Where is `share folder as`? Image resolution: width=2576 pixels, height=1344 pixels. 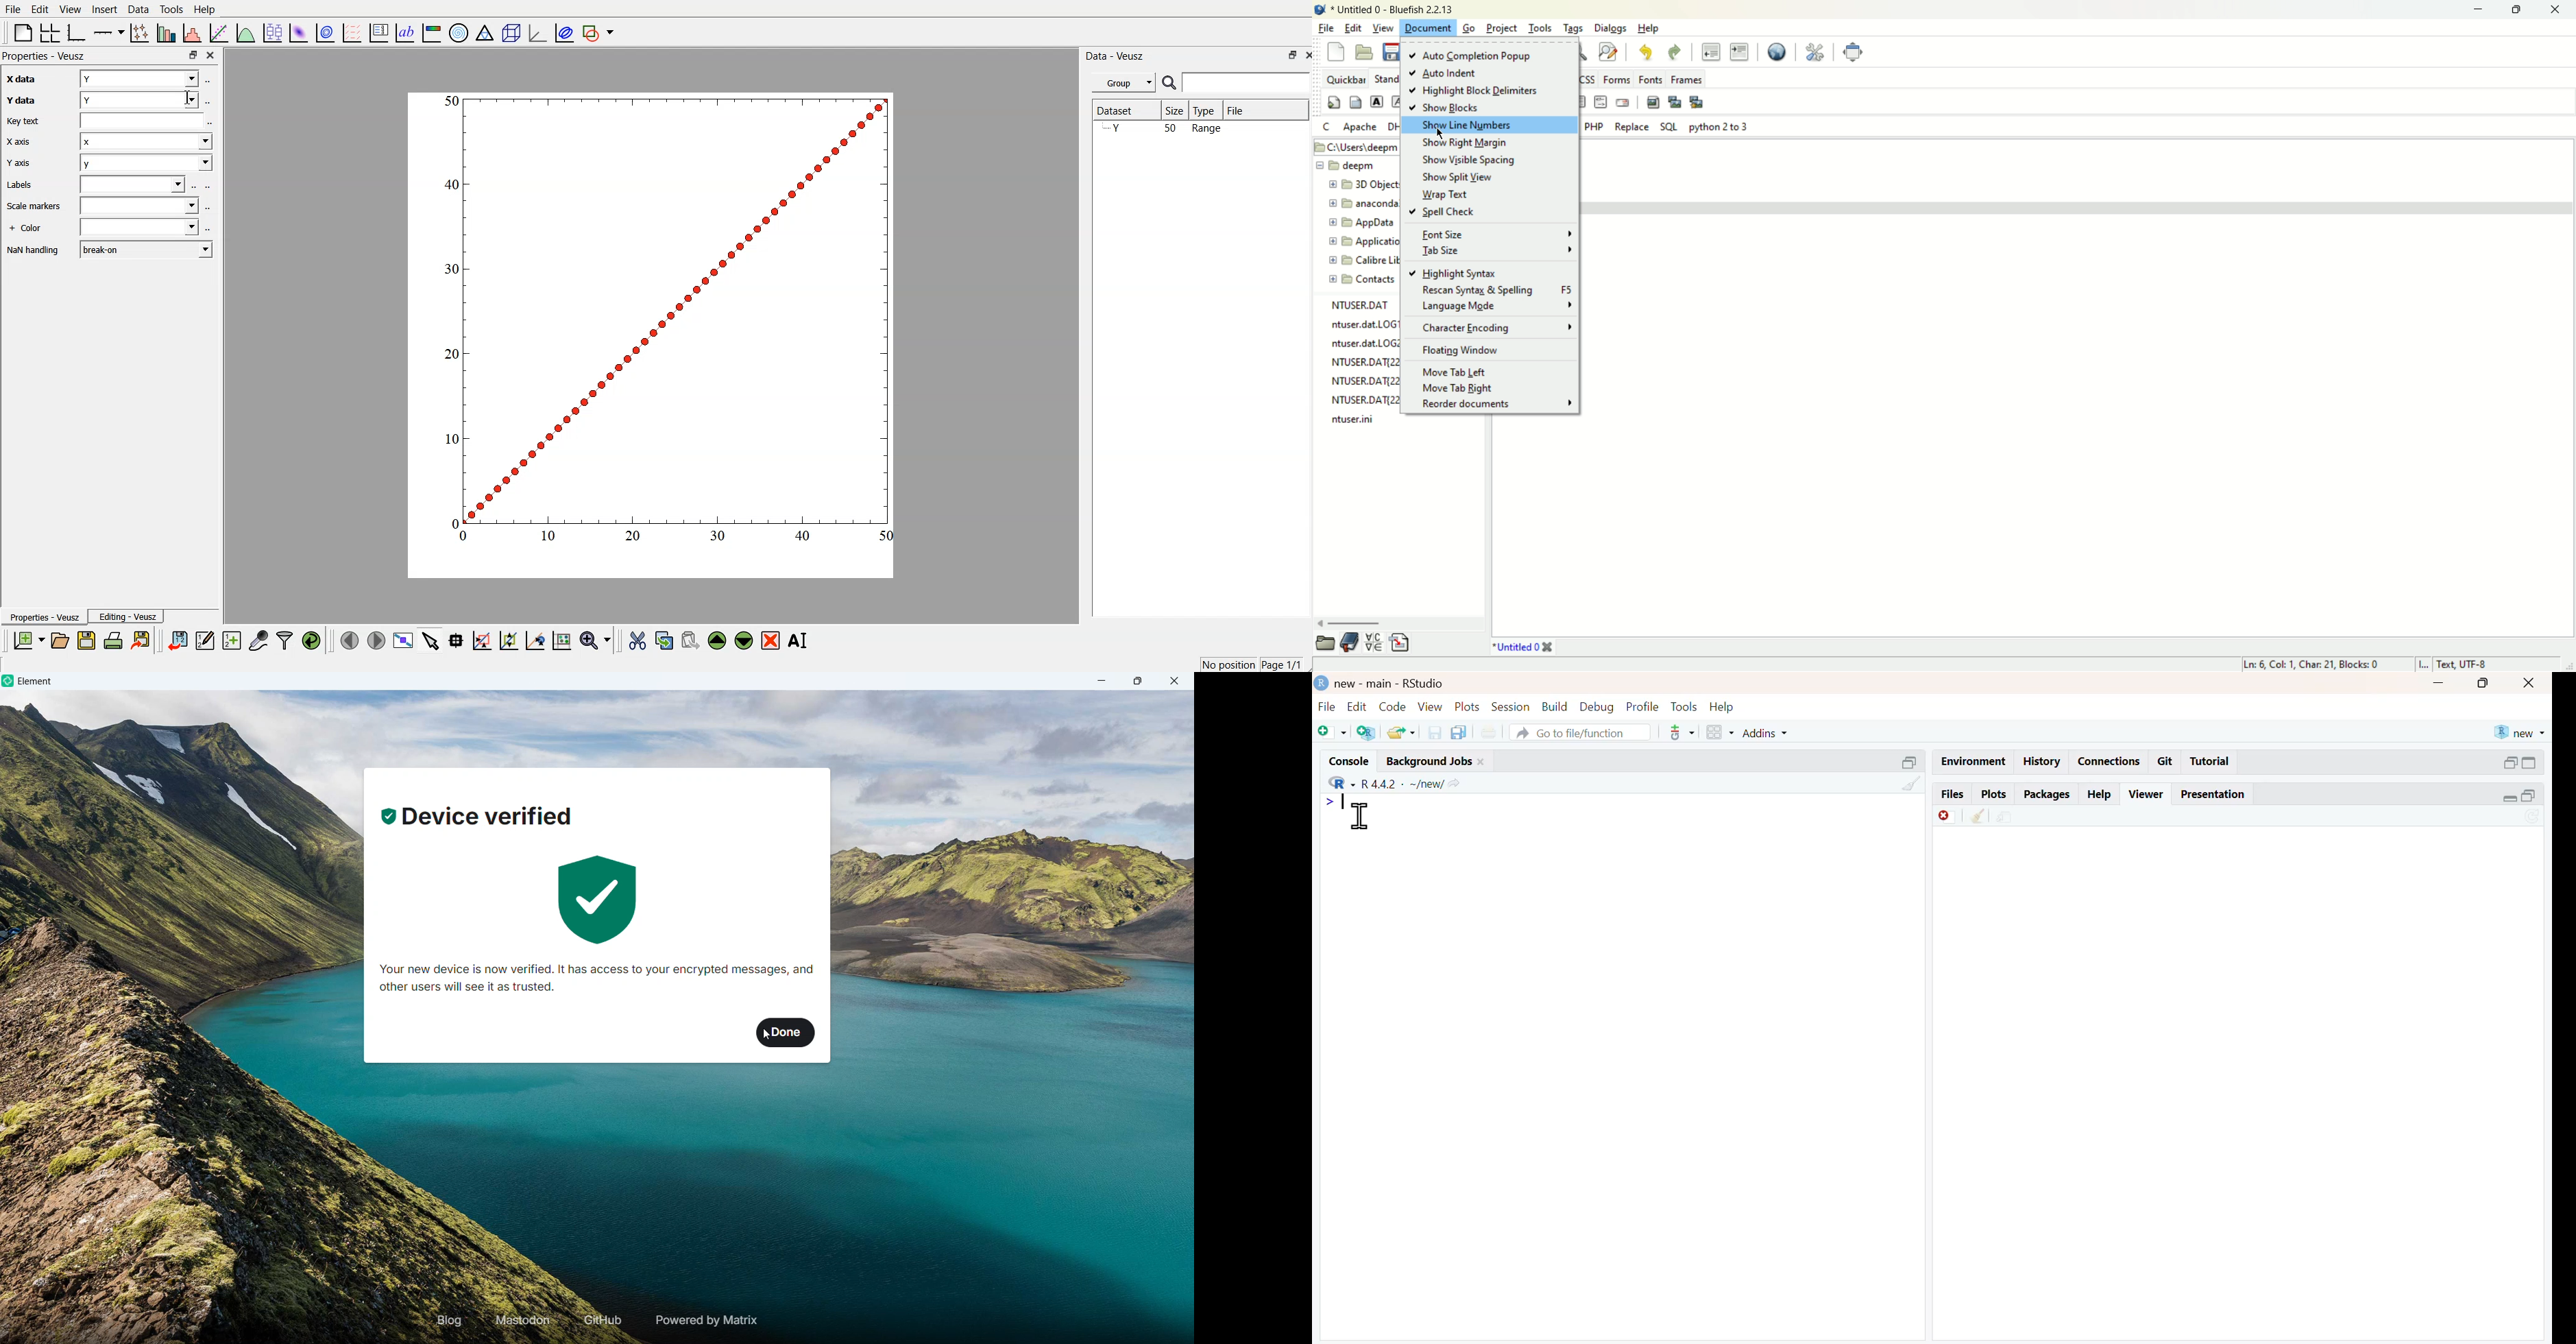
share folder as is located at coordinates (1401, 733).